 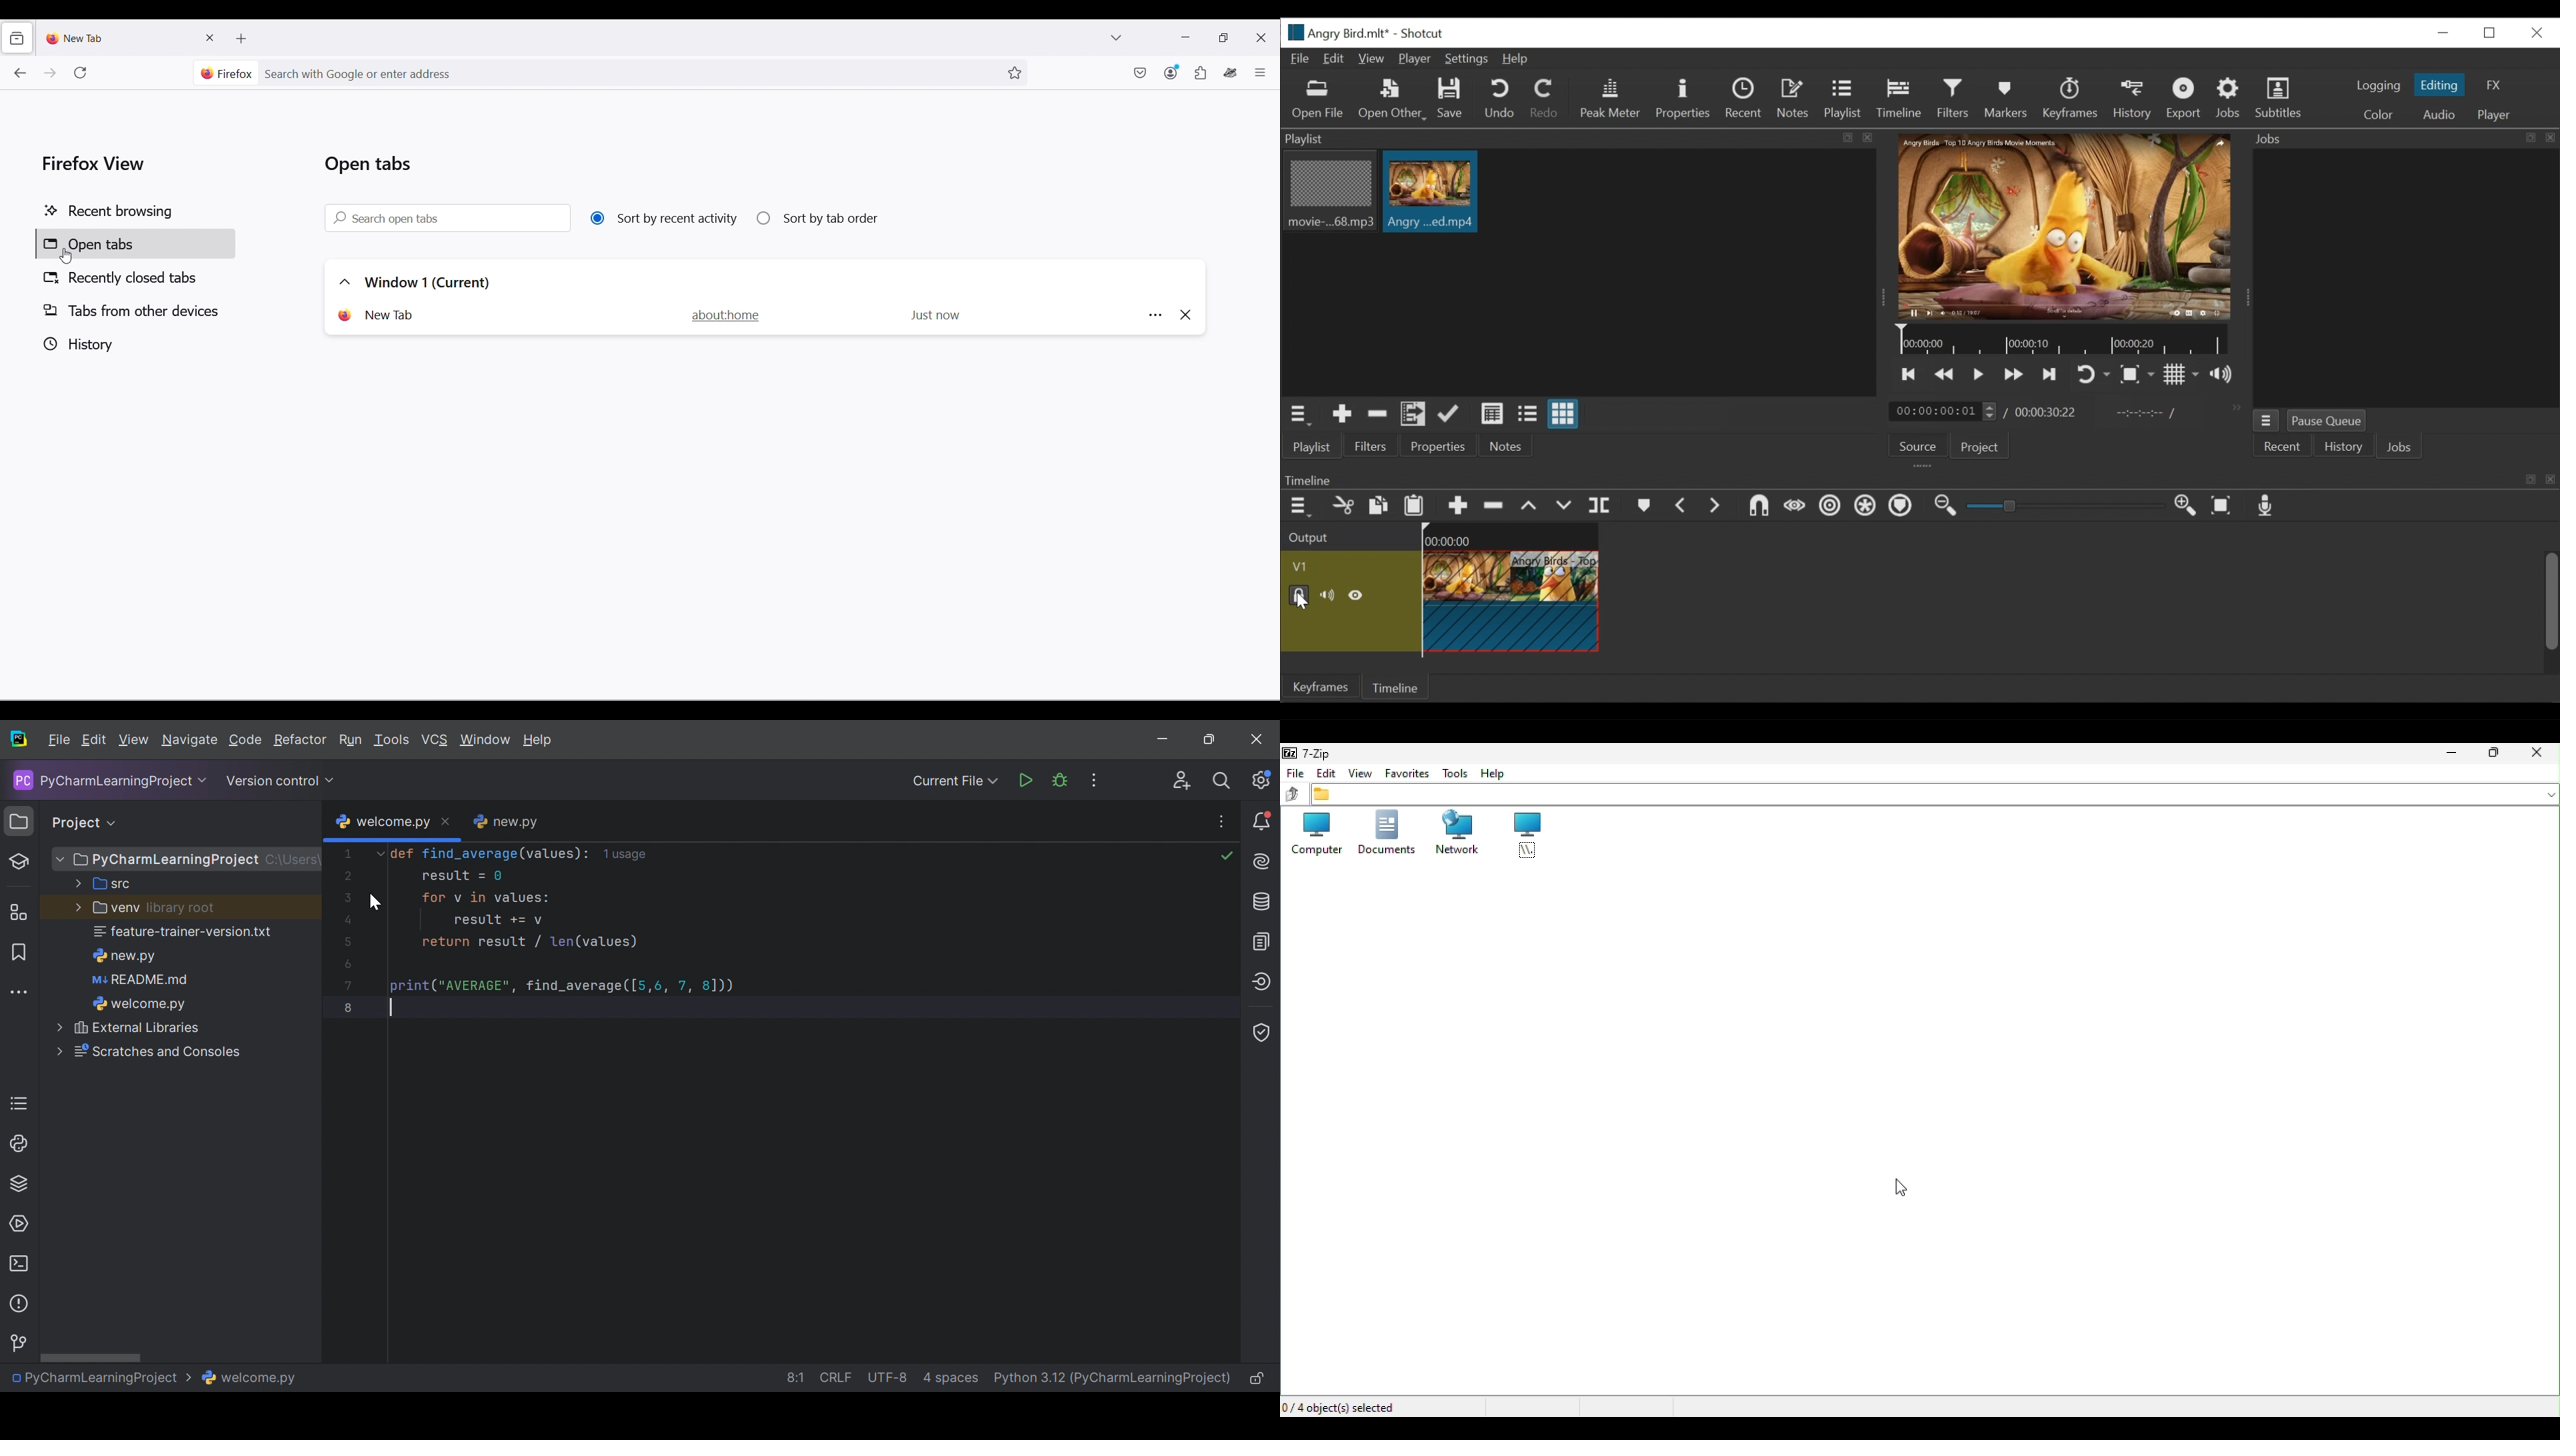 I want to click on List all tabs, so click(x=1116, y=37).